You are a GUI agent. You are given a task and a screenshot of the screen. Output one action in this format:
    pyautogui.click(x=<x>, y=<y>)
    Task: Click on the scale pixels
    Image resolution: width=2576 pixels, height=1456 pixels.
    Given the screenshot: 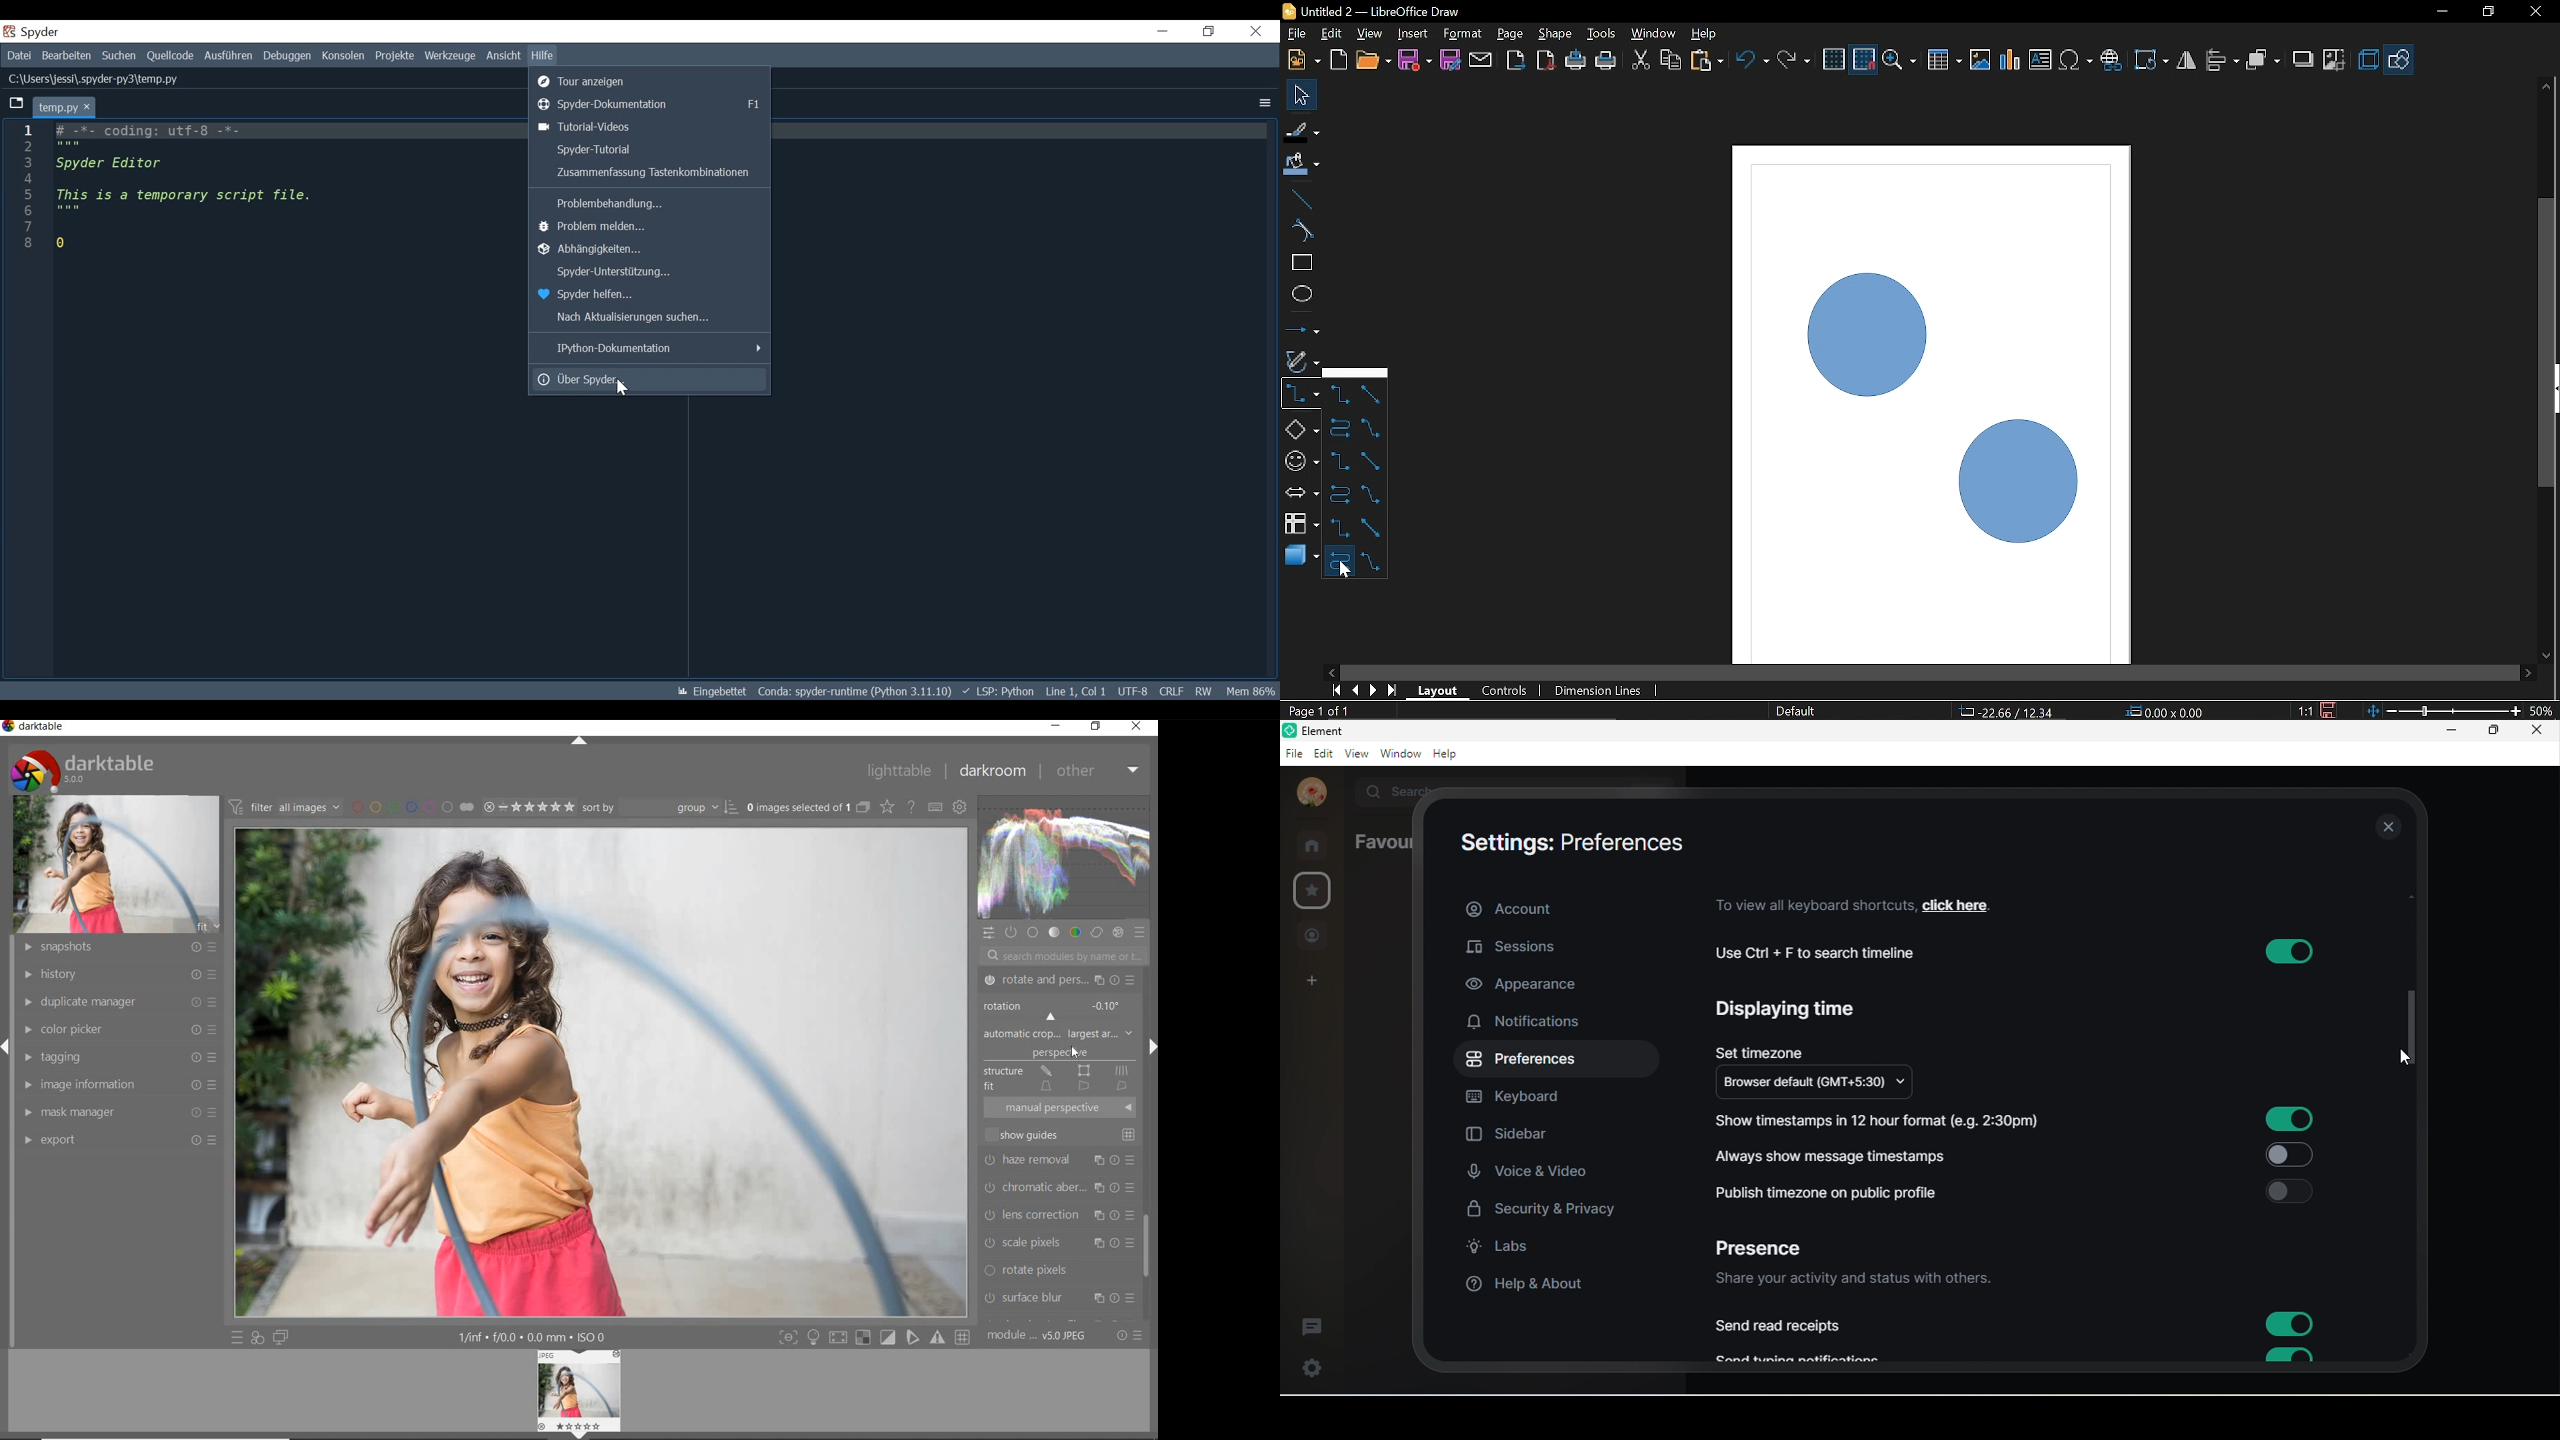 What is the action you would take?
    pyautogui.click(x=1055, y=1240)
    